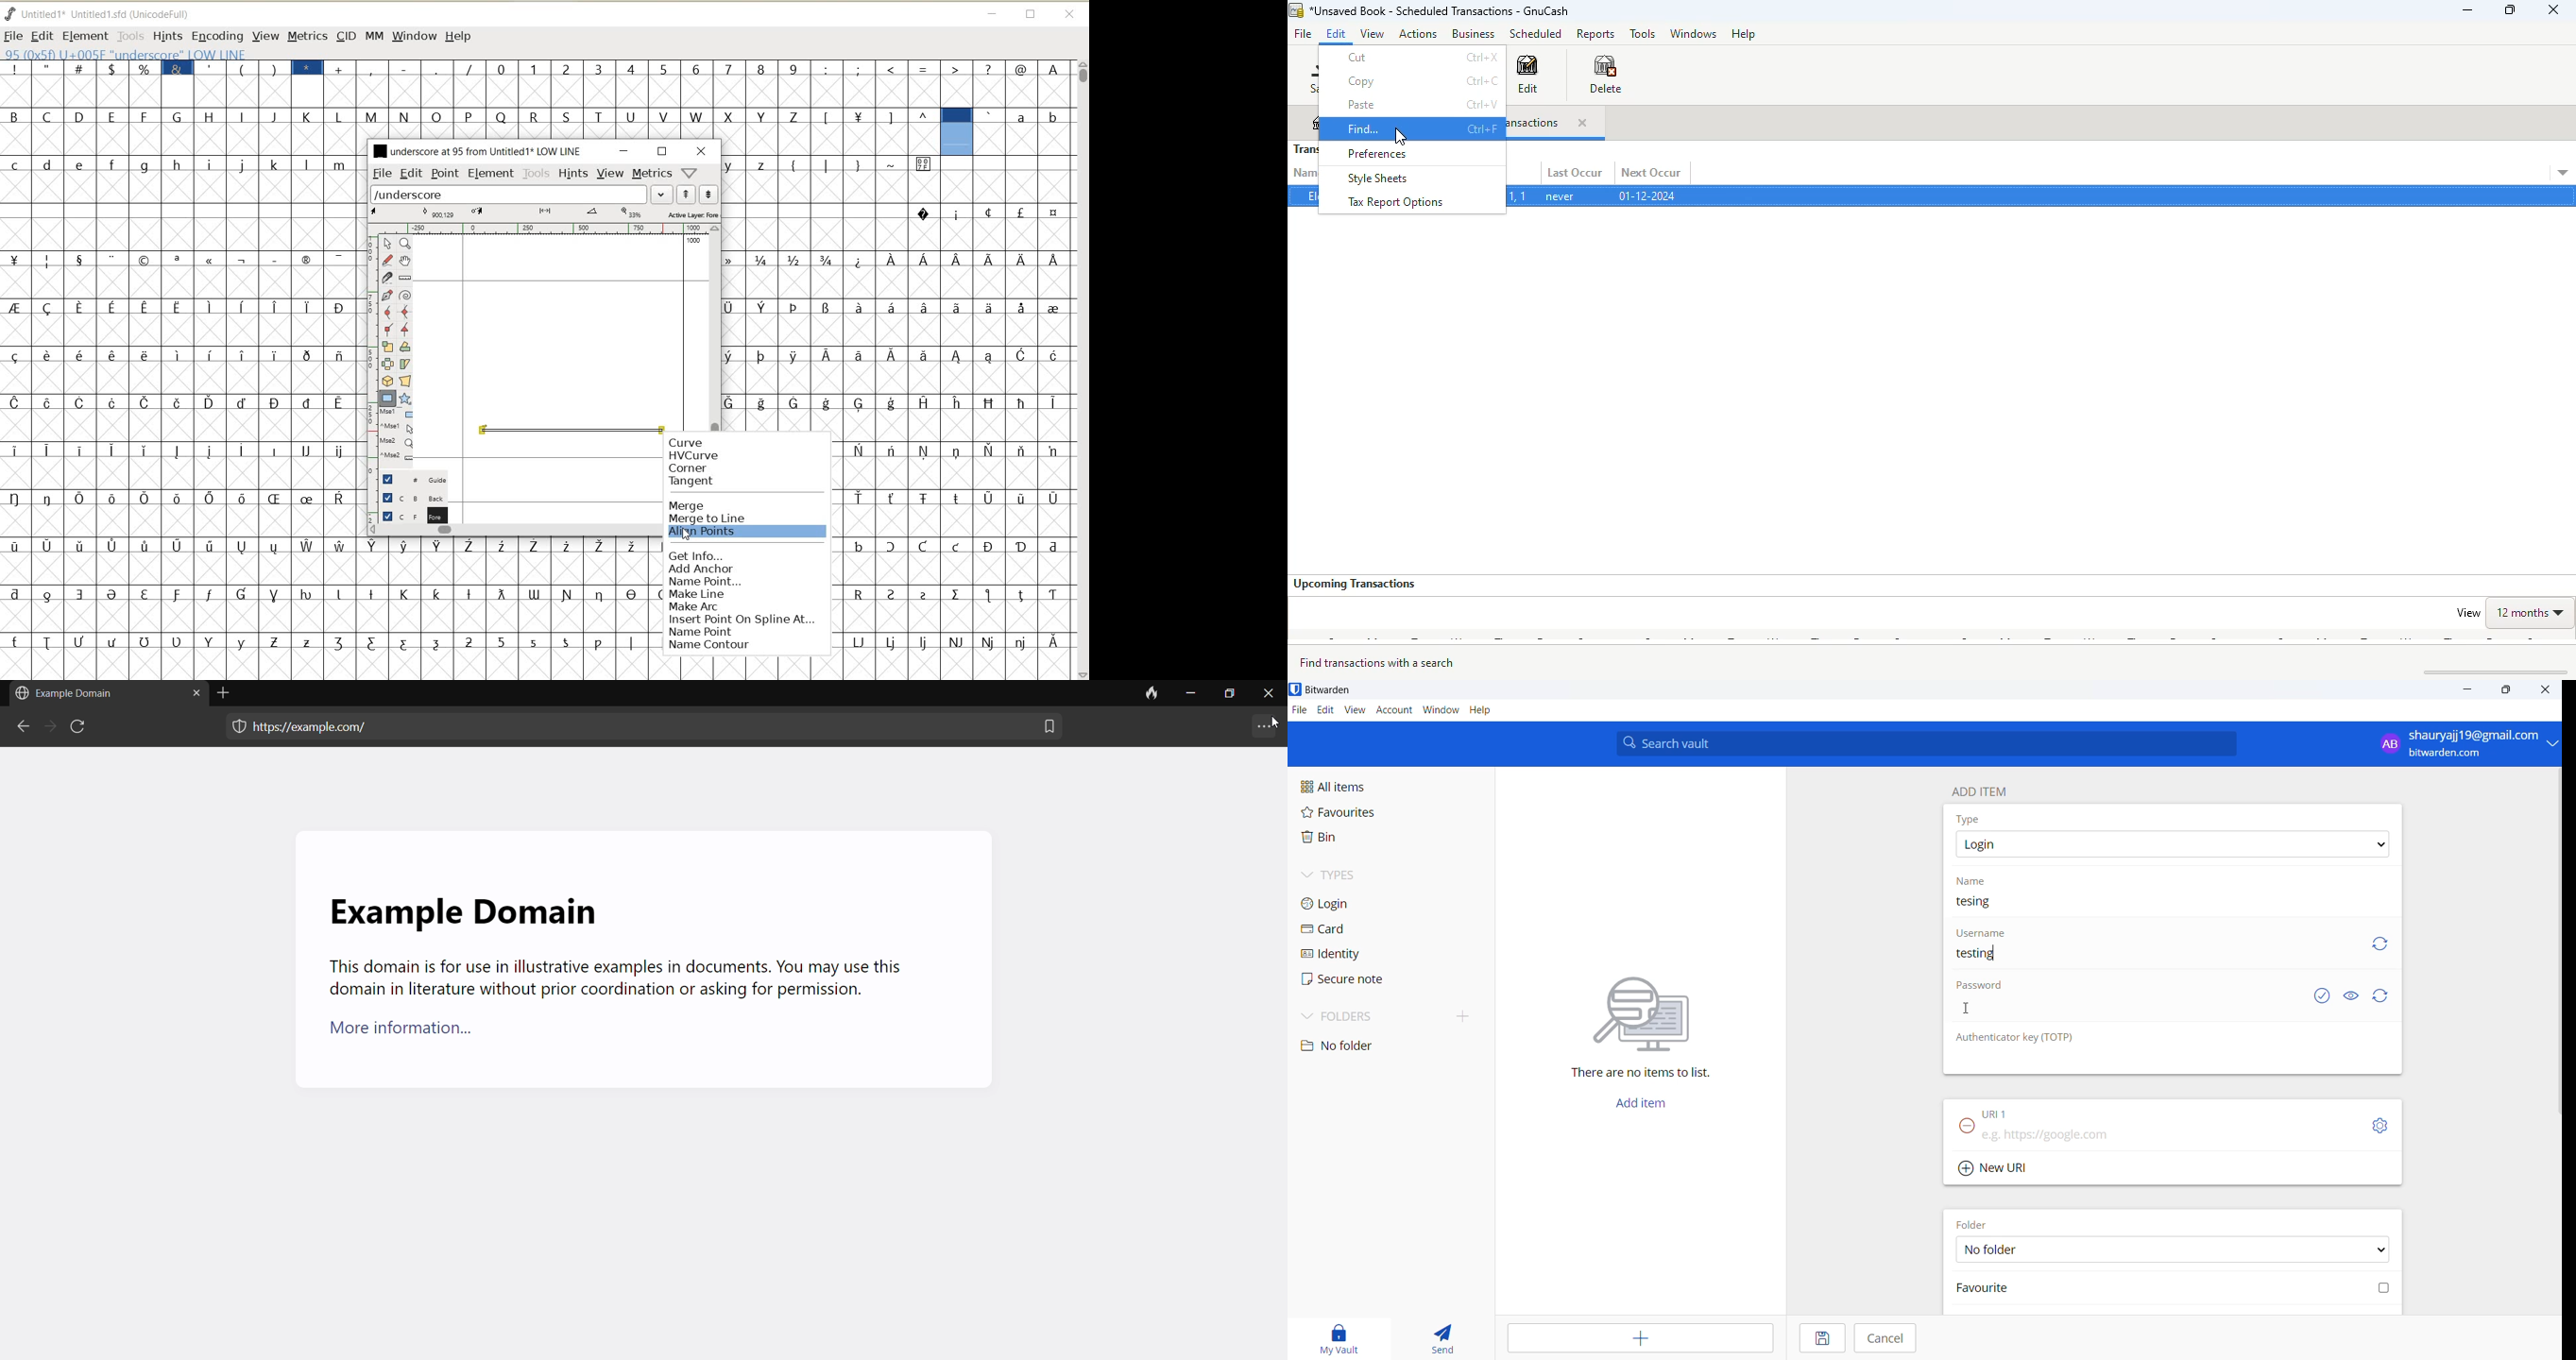 The height and width of the screenshot is (1372, 2576). I want to click on view, so click(1355, 713).